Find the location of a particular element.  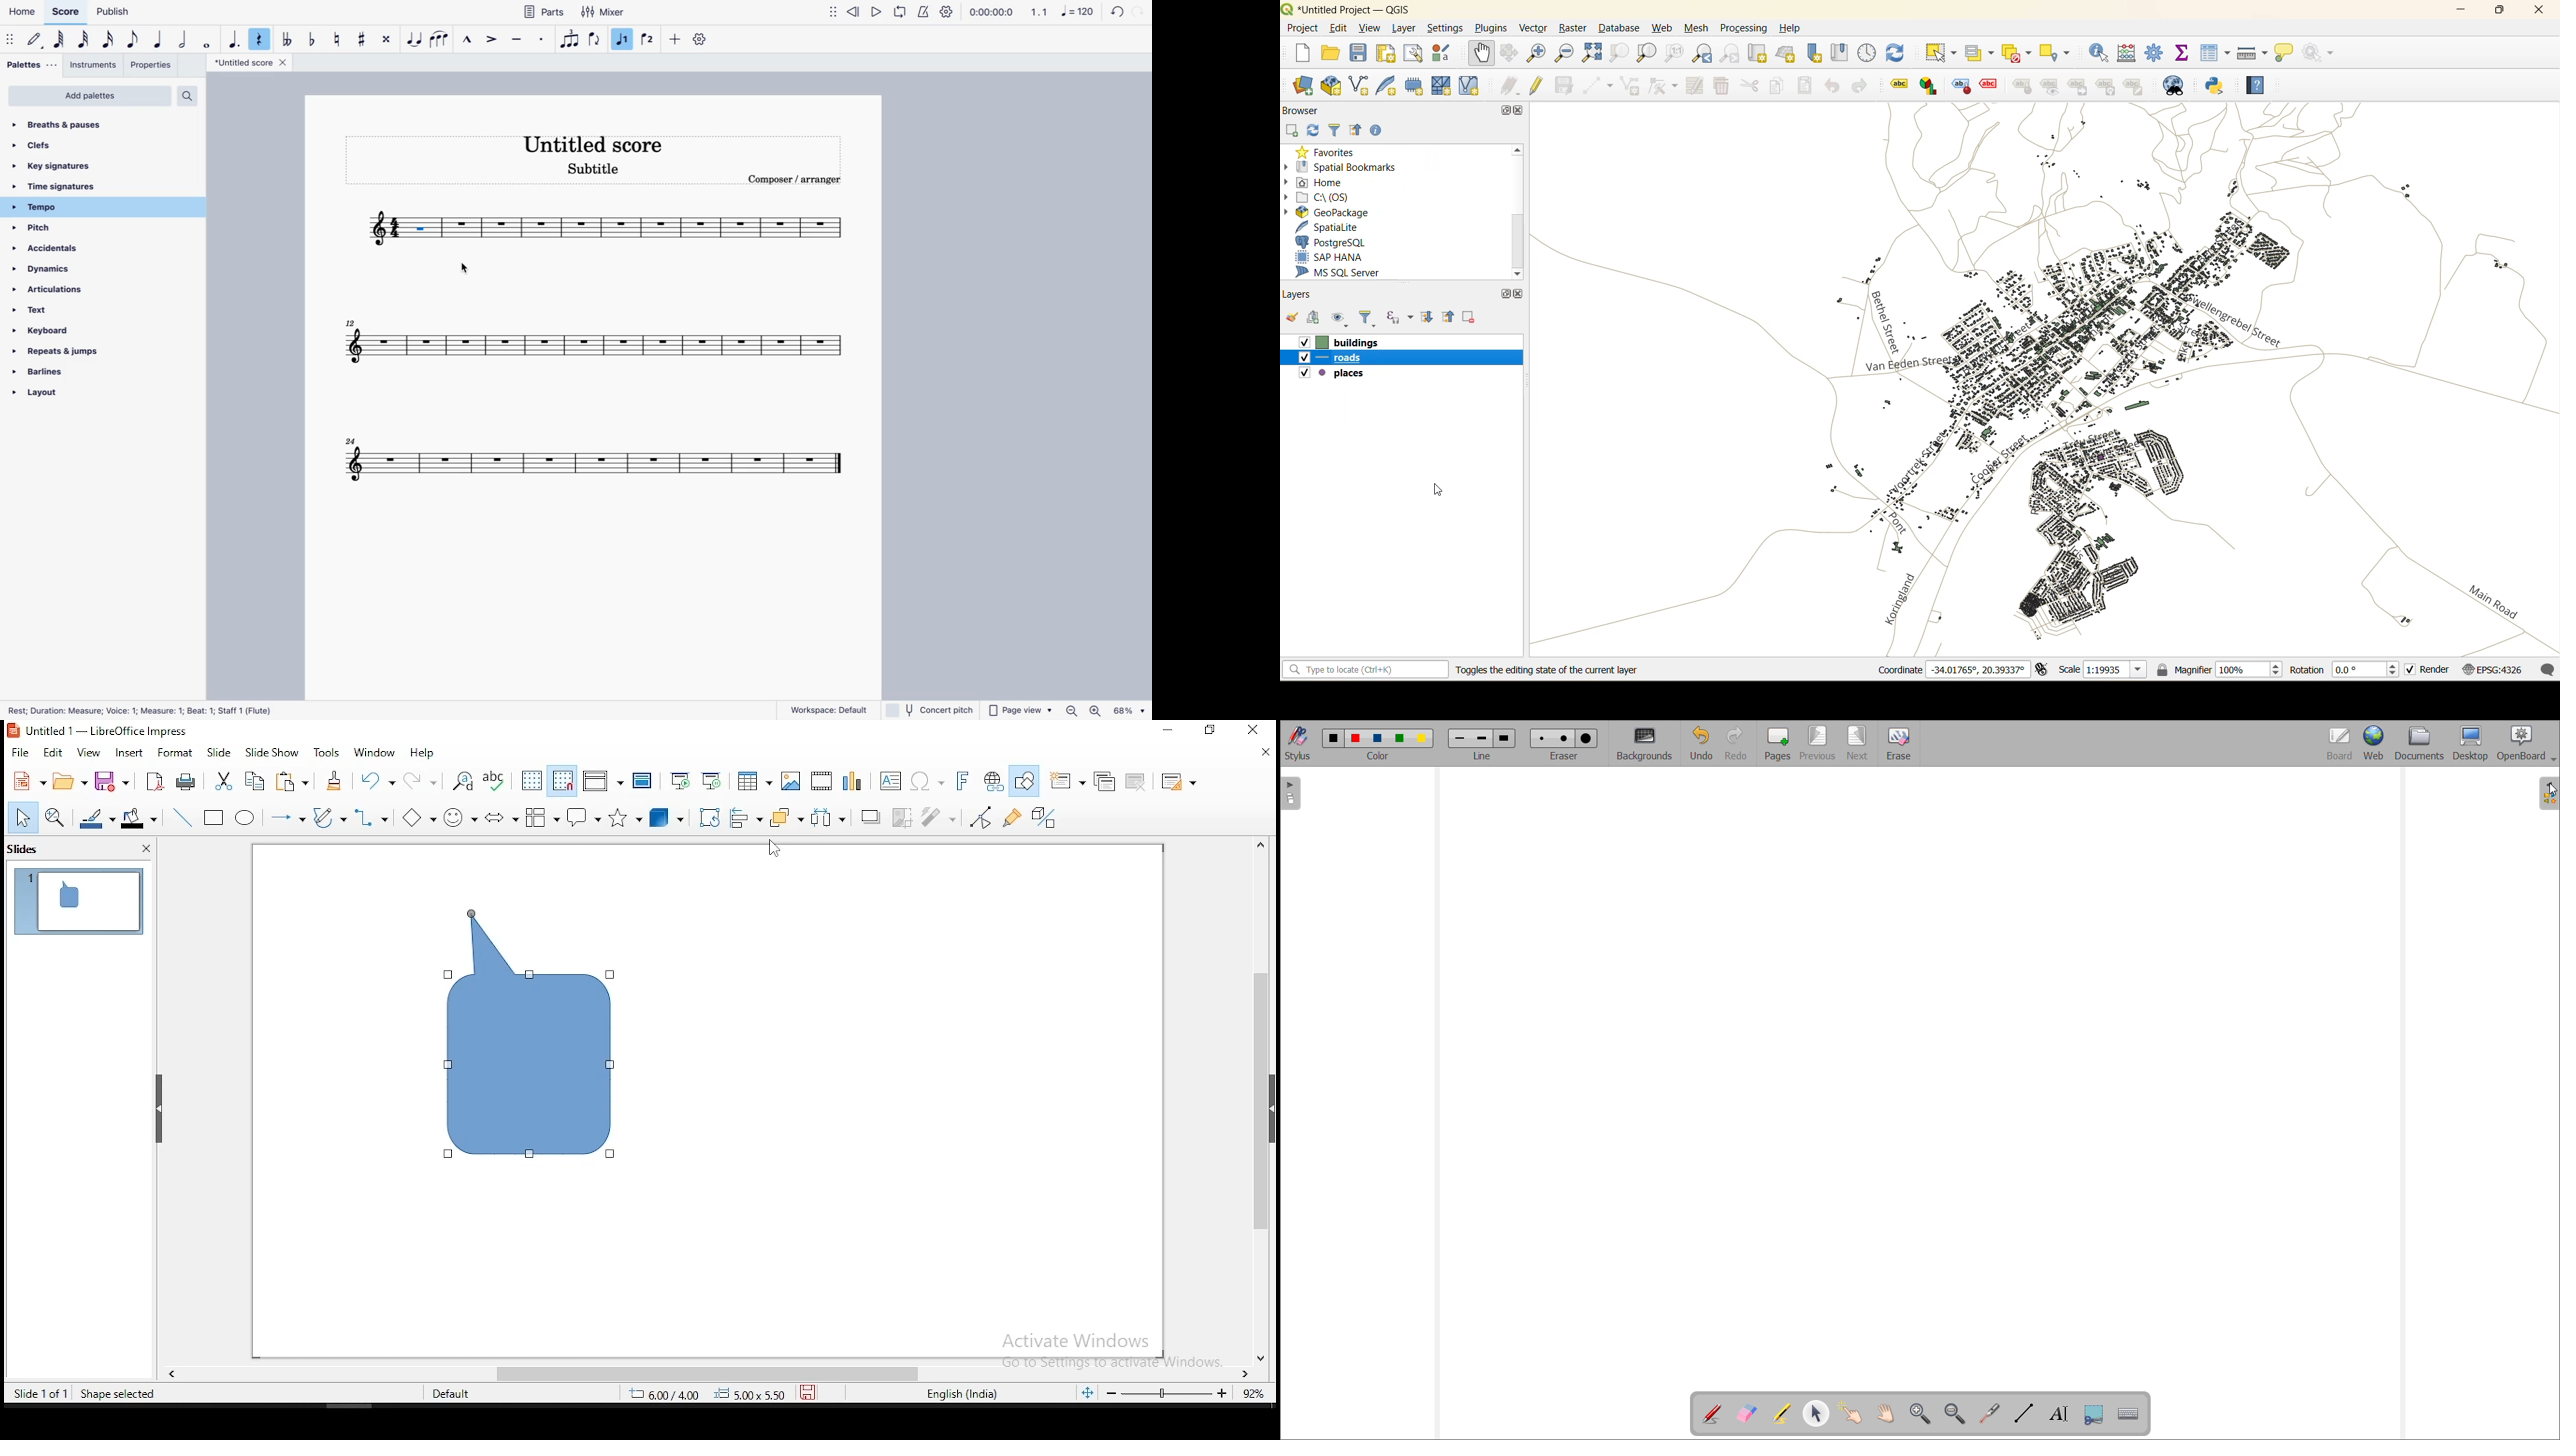

zoom and pan is located at coordinates (56, 819).